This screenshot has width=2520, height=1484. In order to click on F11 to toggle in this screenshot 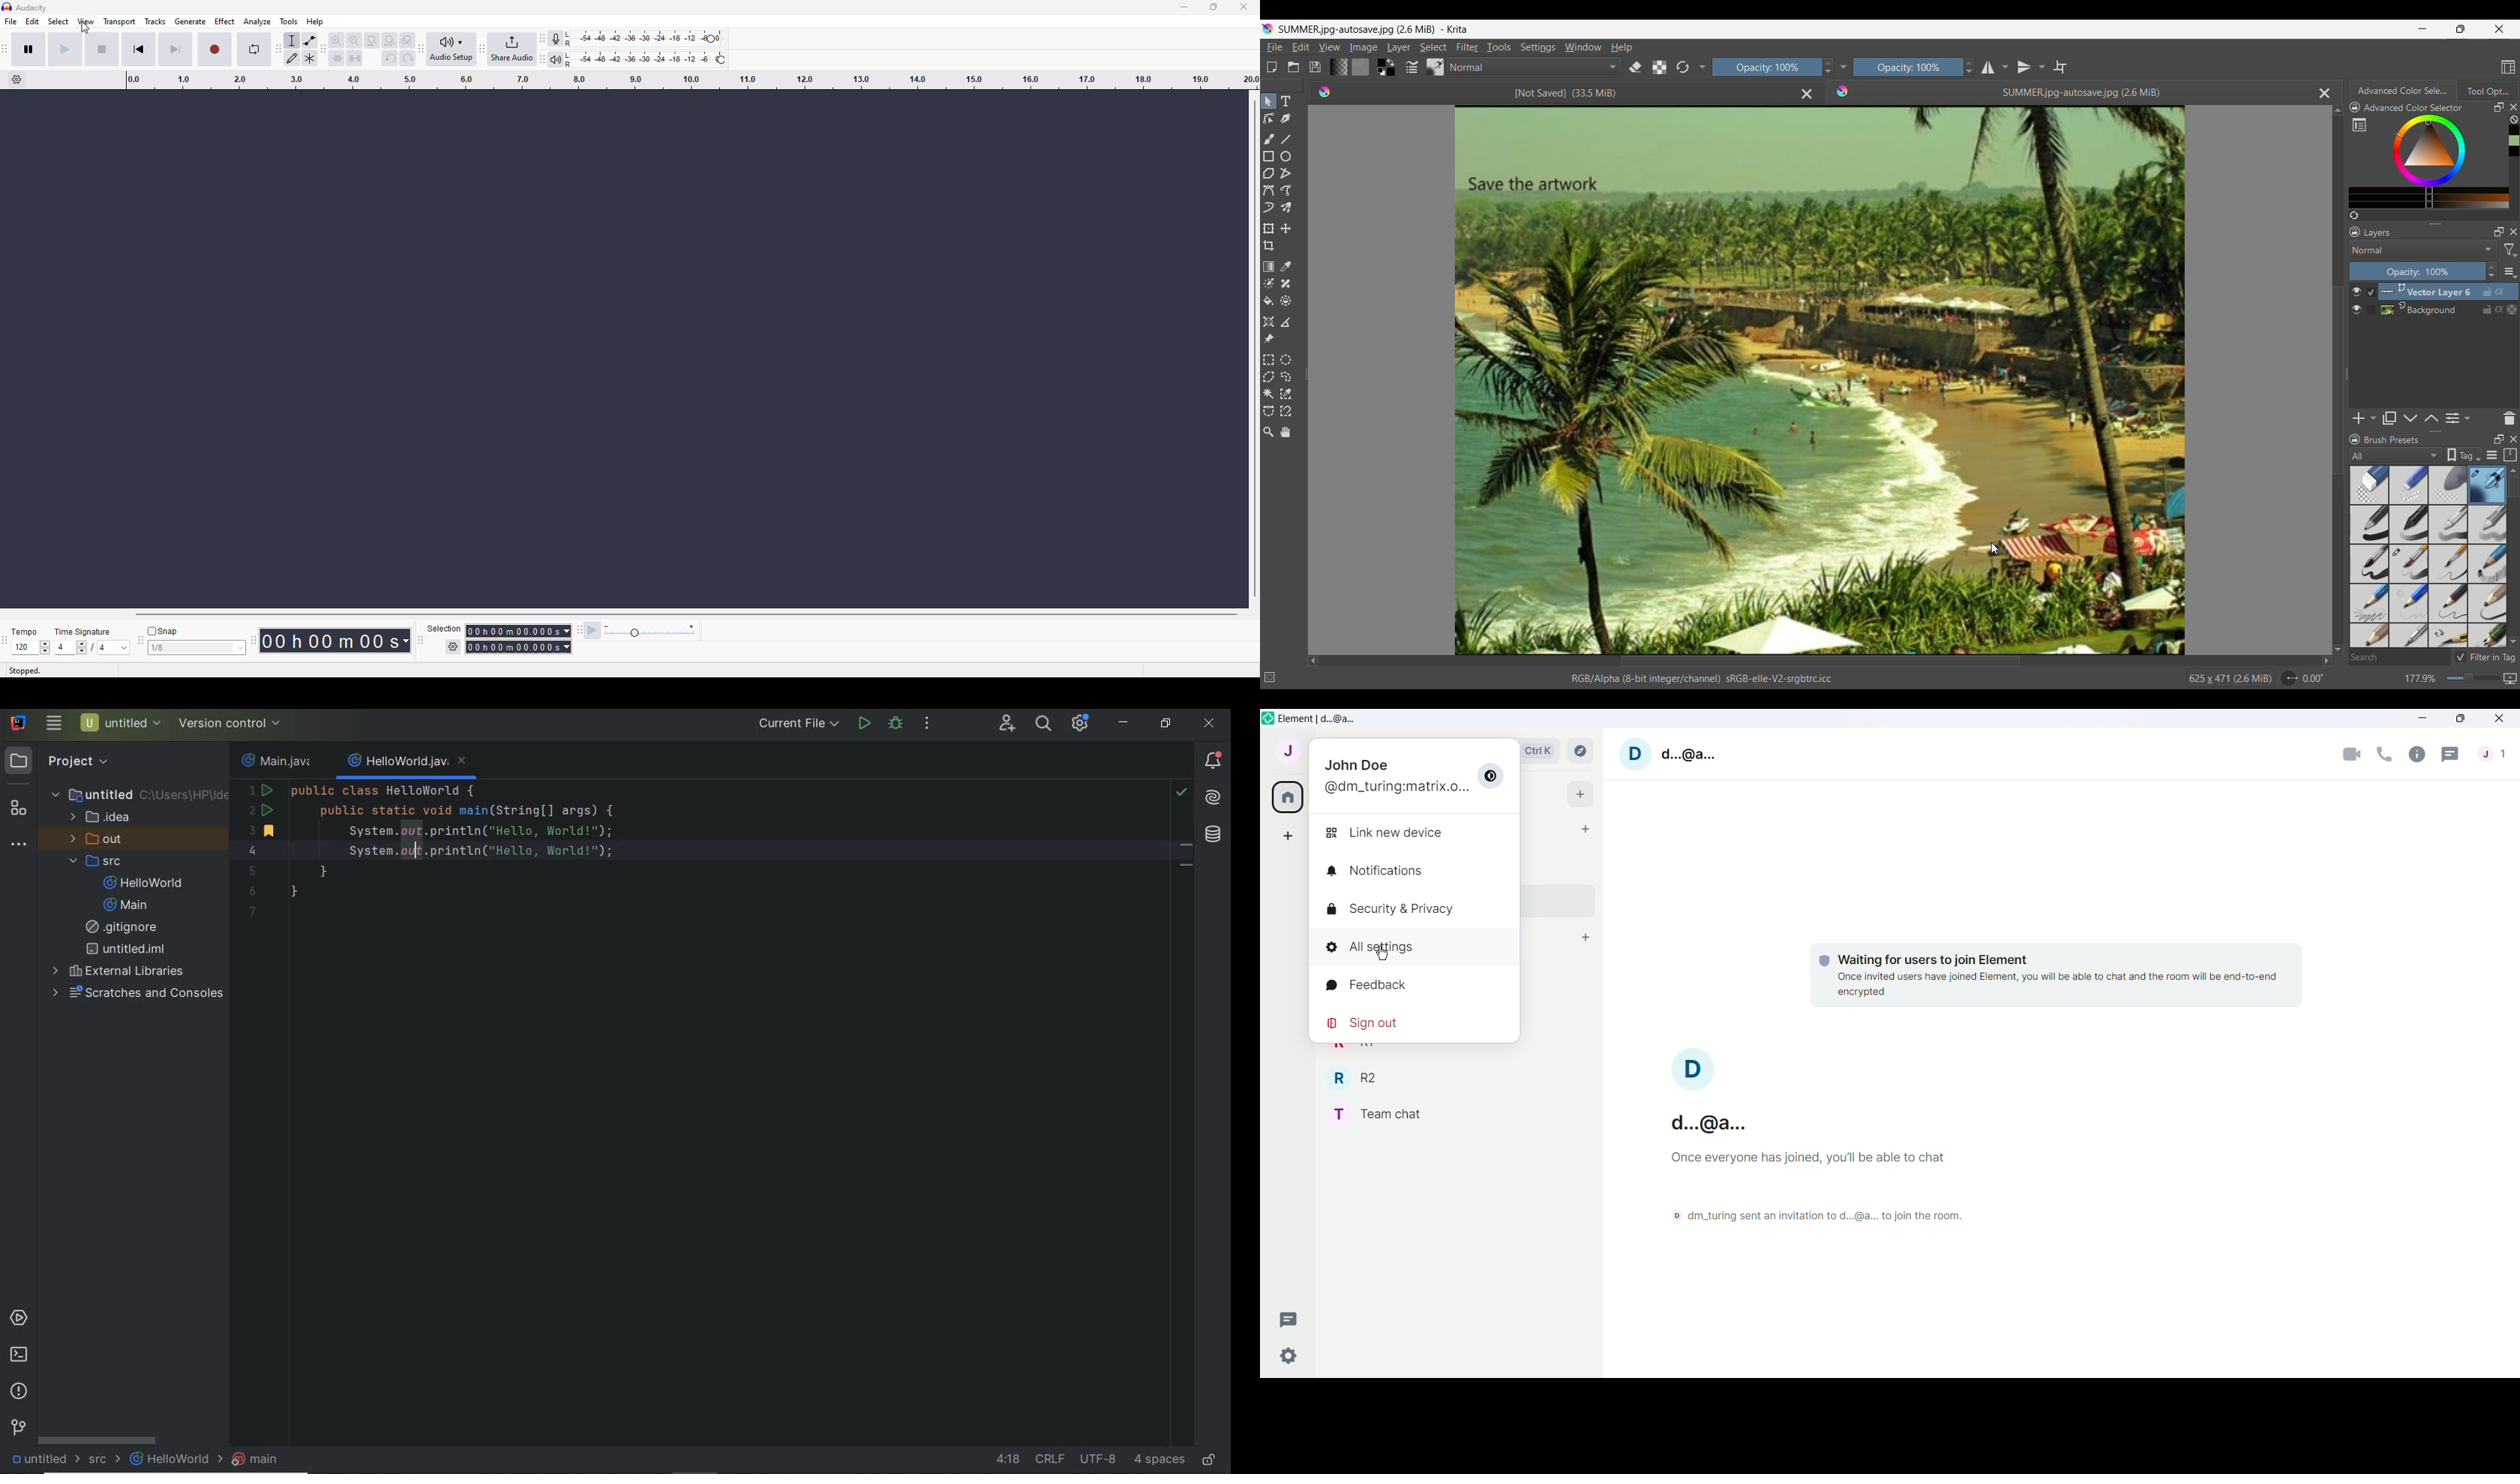, I will do `click(1186, 849)`.